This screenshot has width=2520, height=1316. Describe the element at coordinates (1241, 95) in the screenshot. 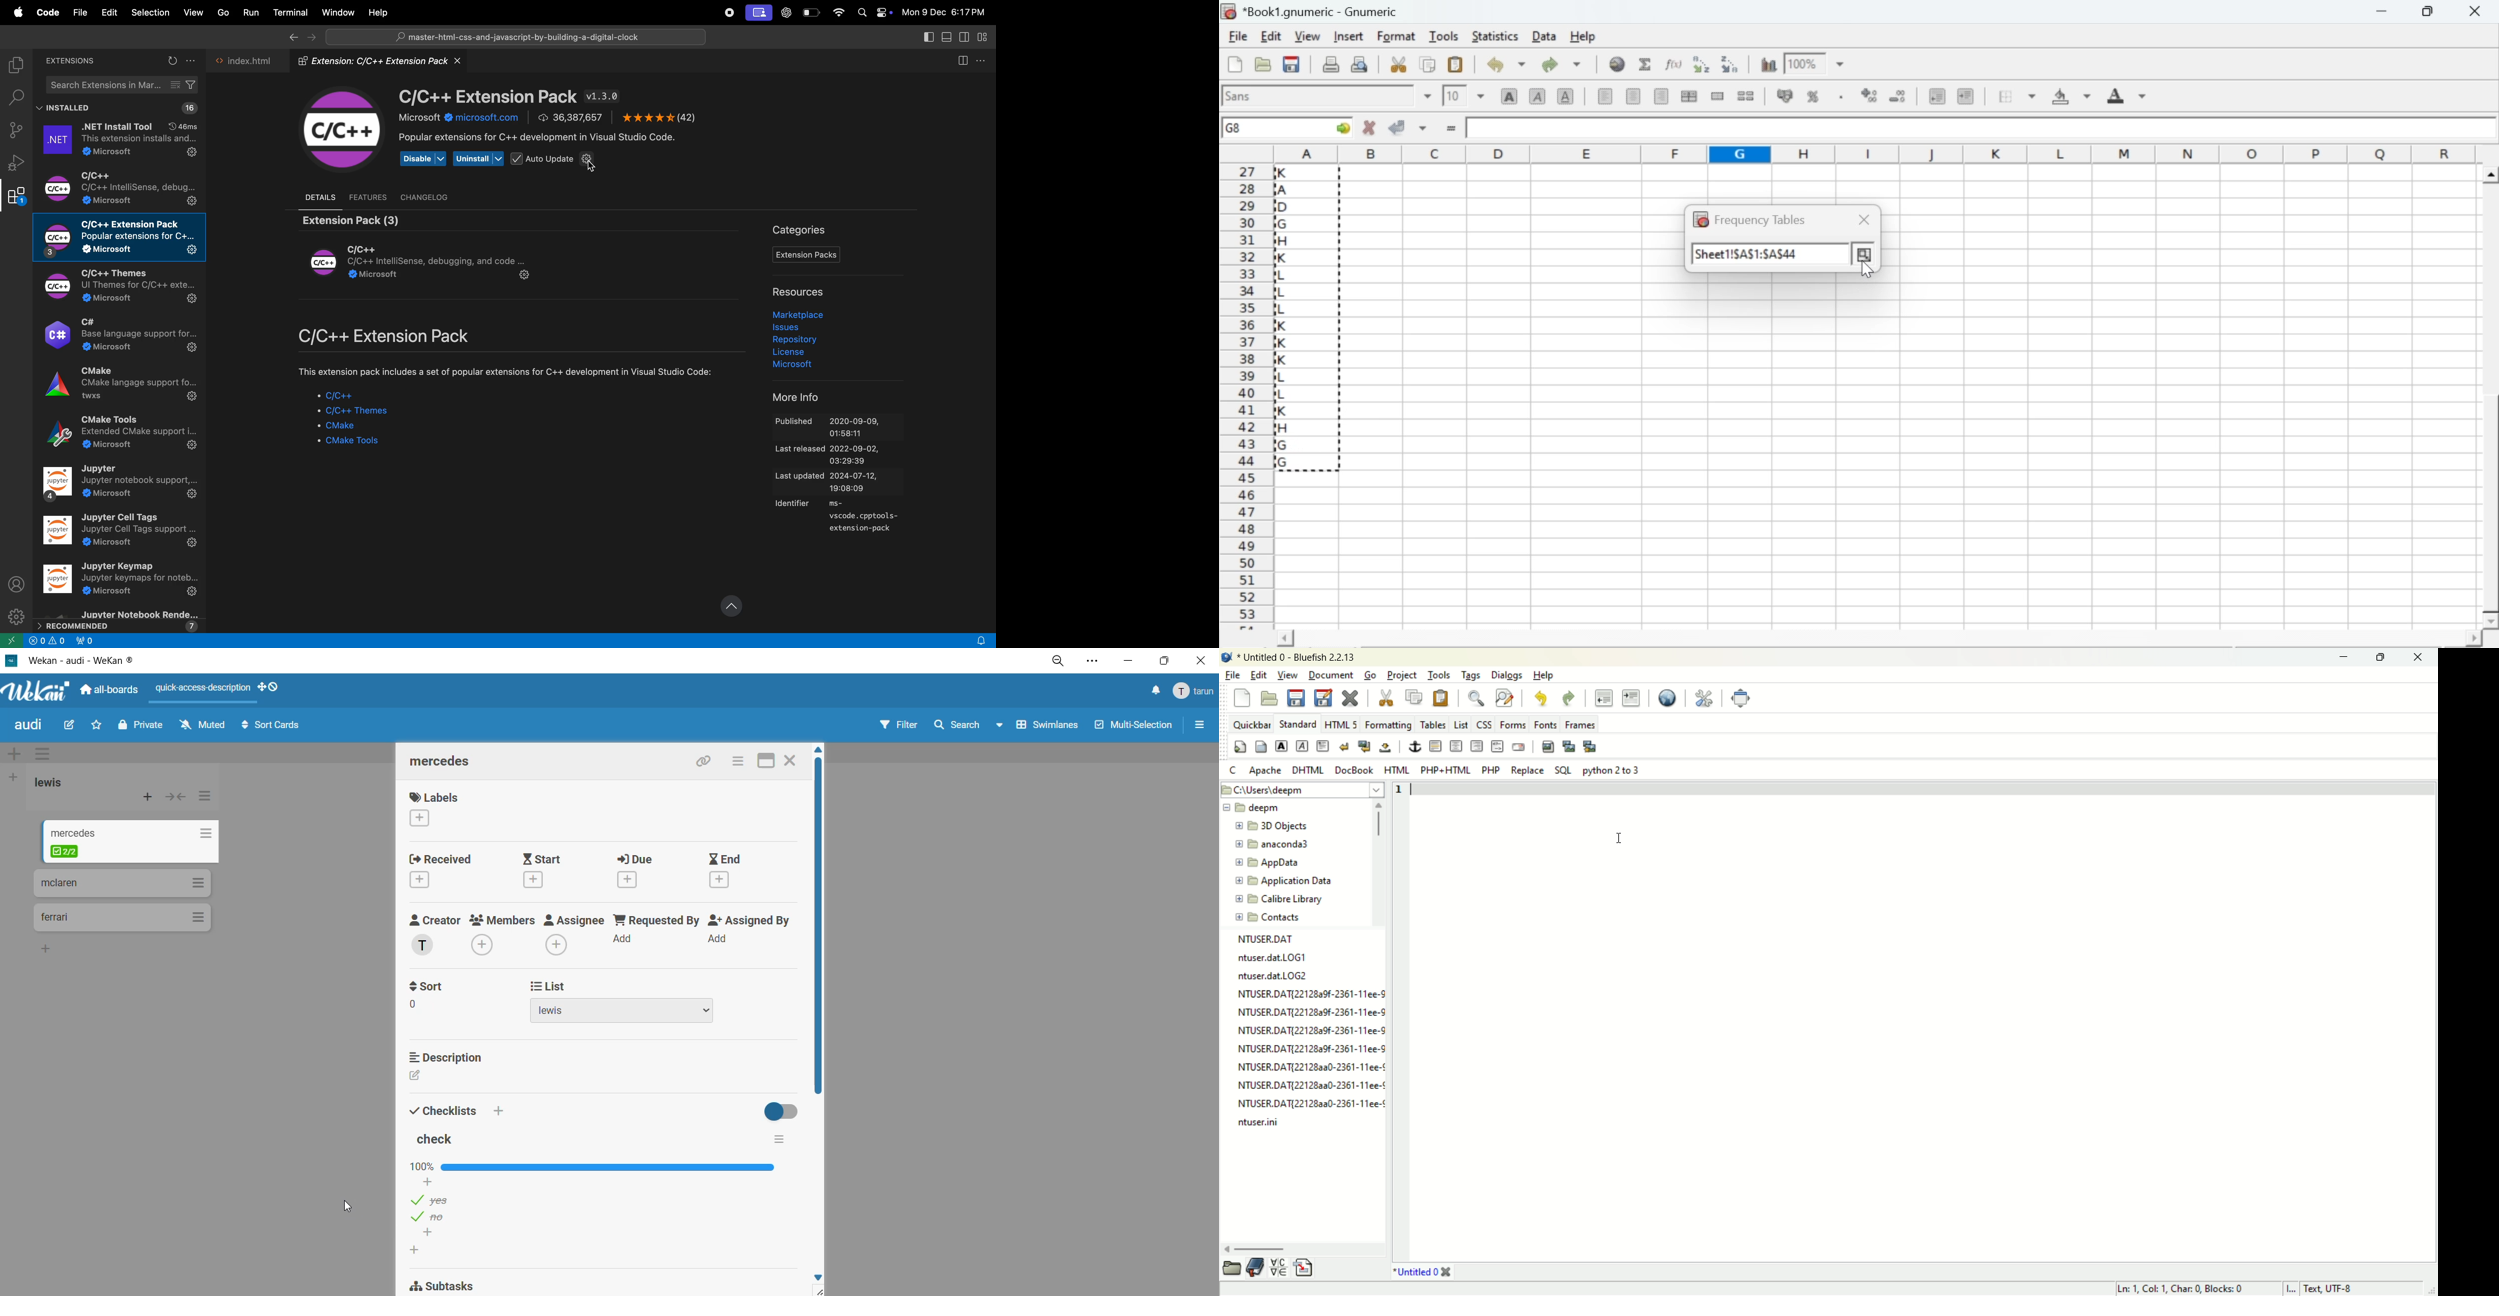

I see `font` at that location.